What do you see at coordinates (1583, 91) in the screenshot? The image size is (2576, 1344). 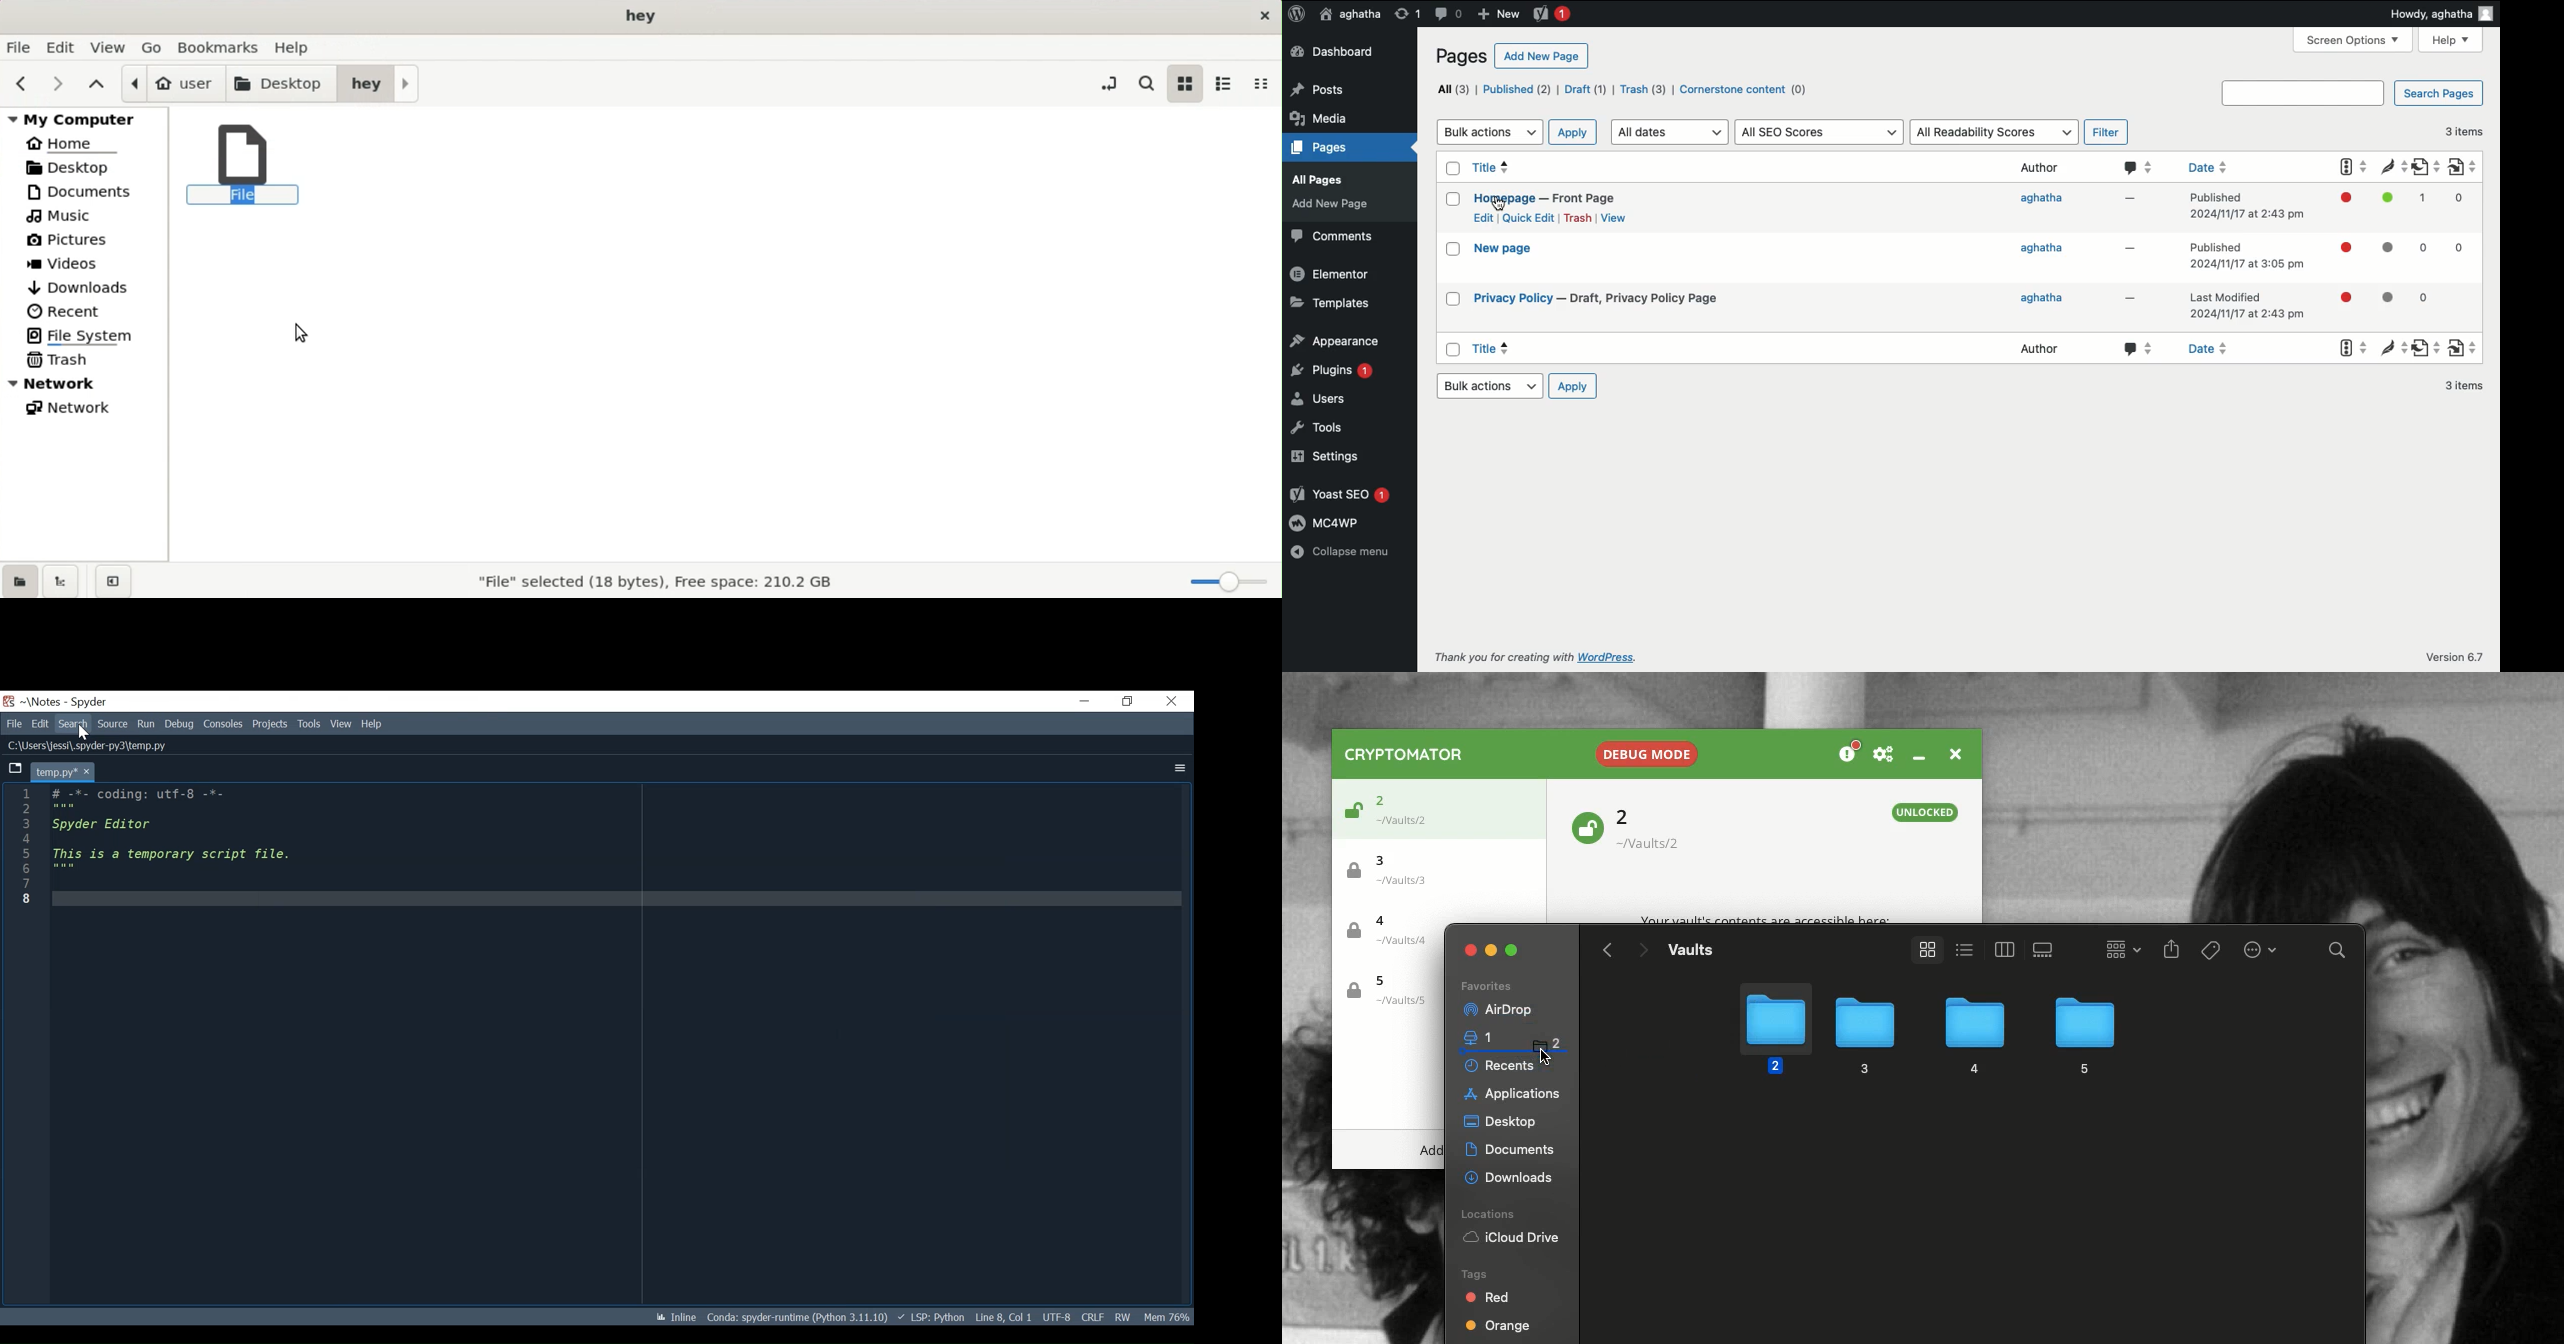 I see `Draft` at bounding box center [1583, 91].